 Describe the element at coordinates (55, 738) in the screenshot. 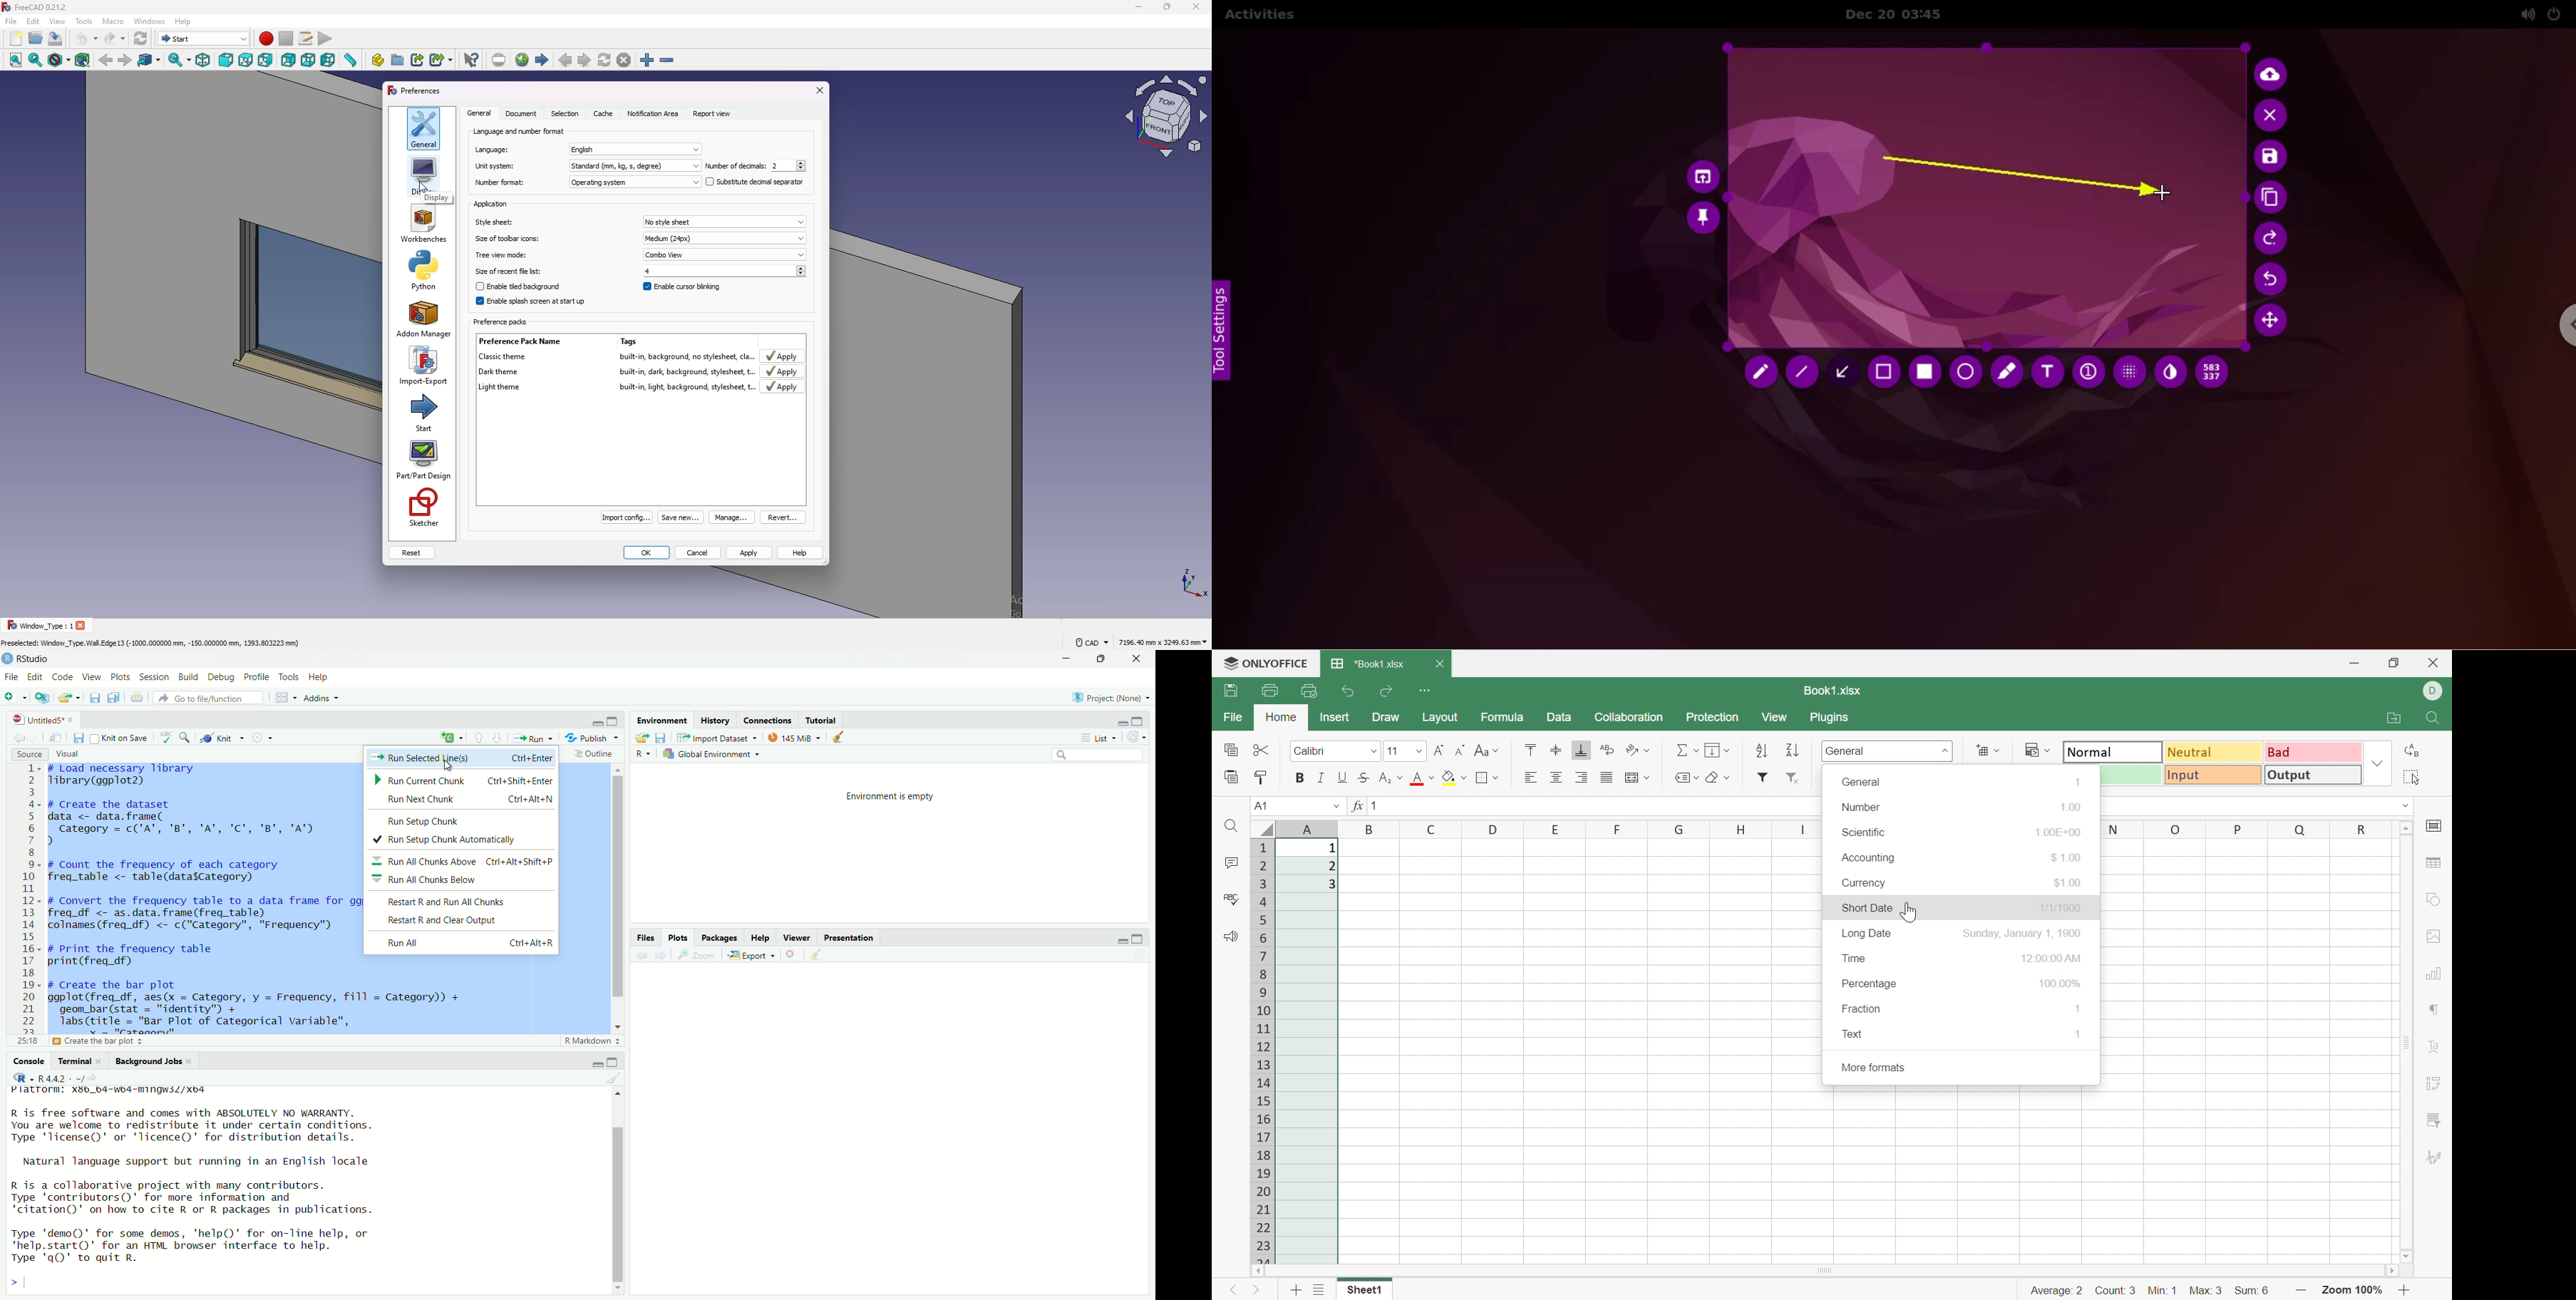

I see `open in new window` at that location.